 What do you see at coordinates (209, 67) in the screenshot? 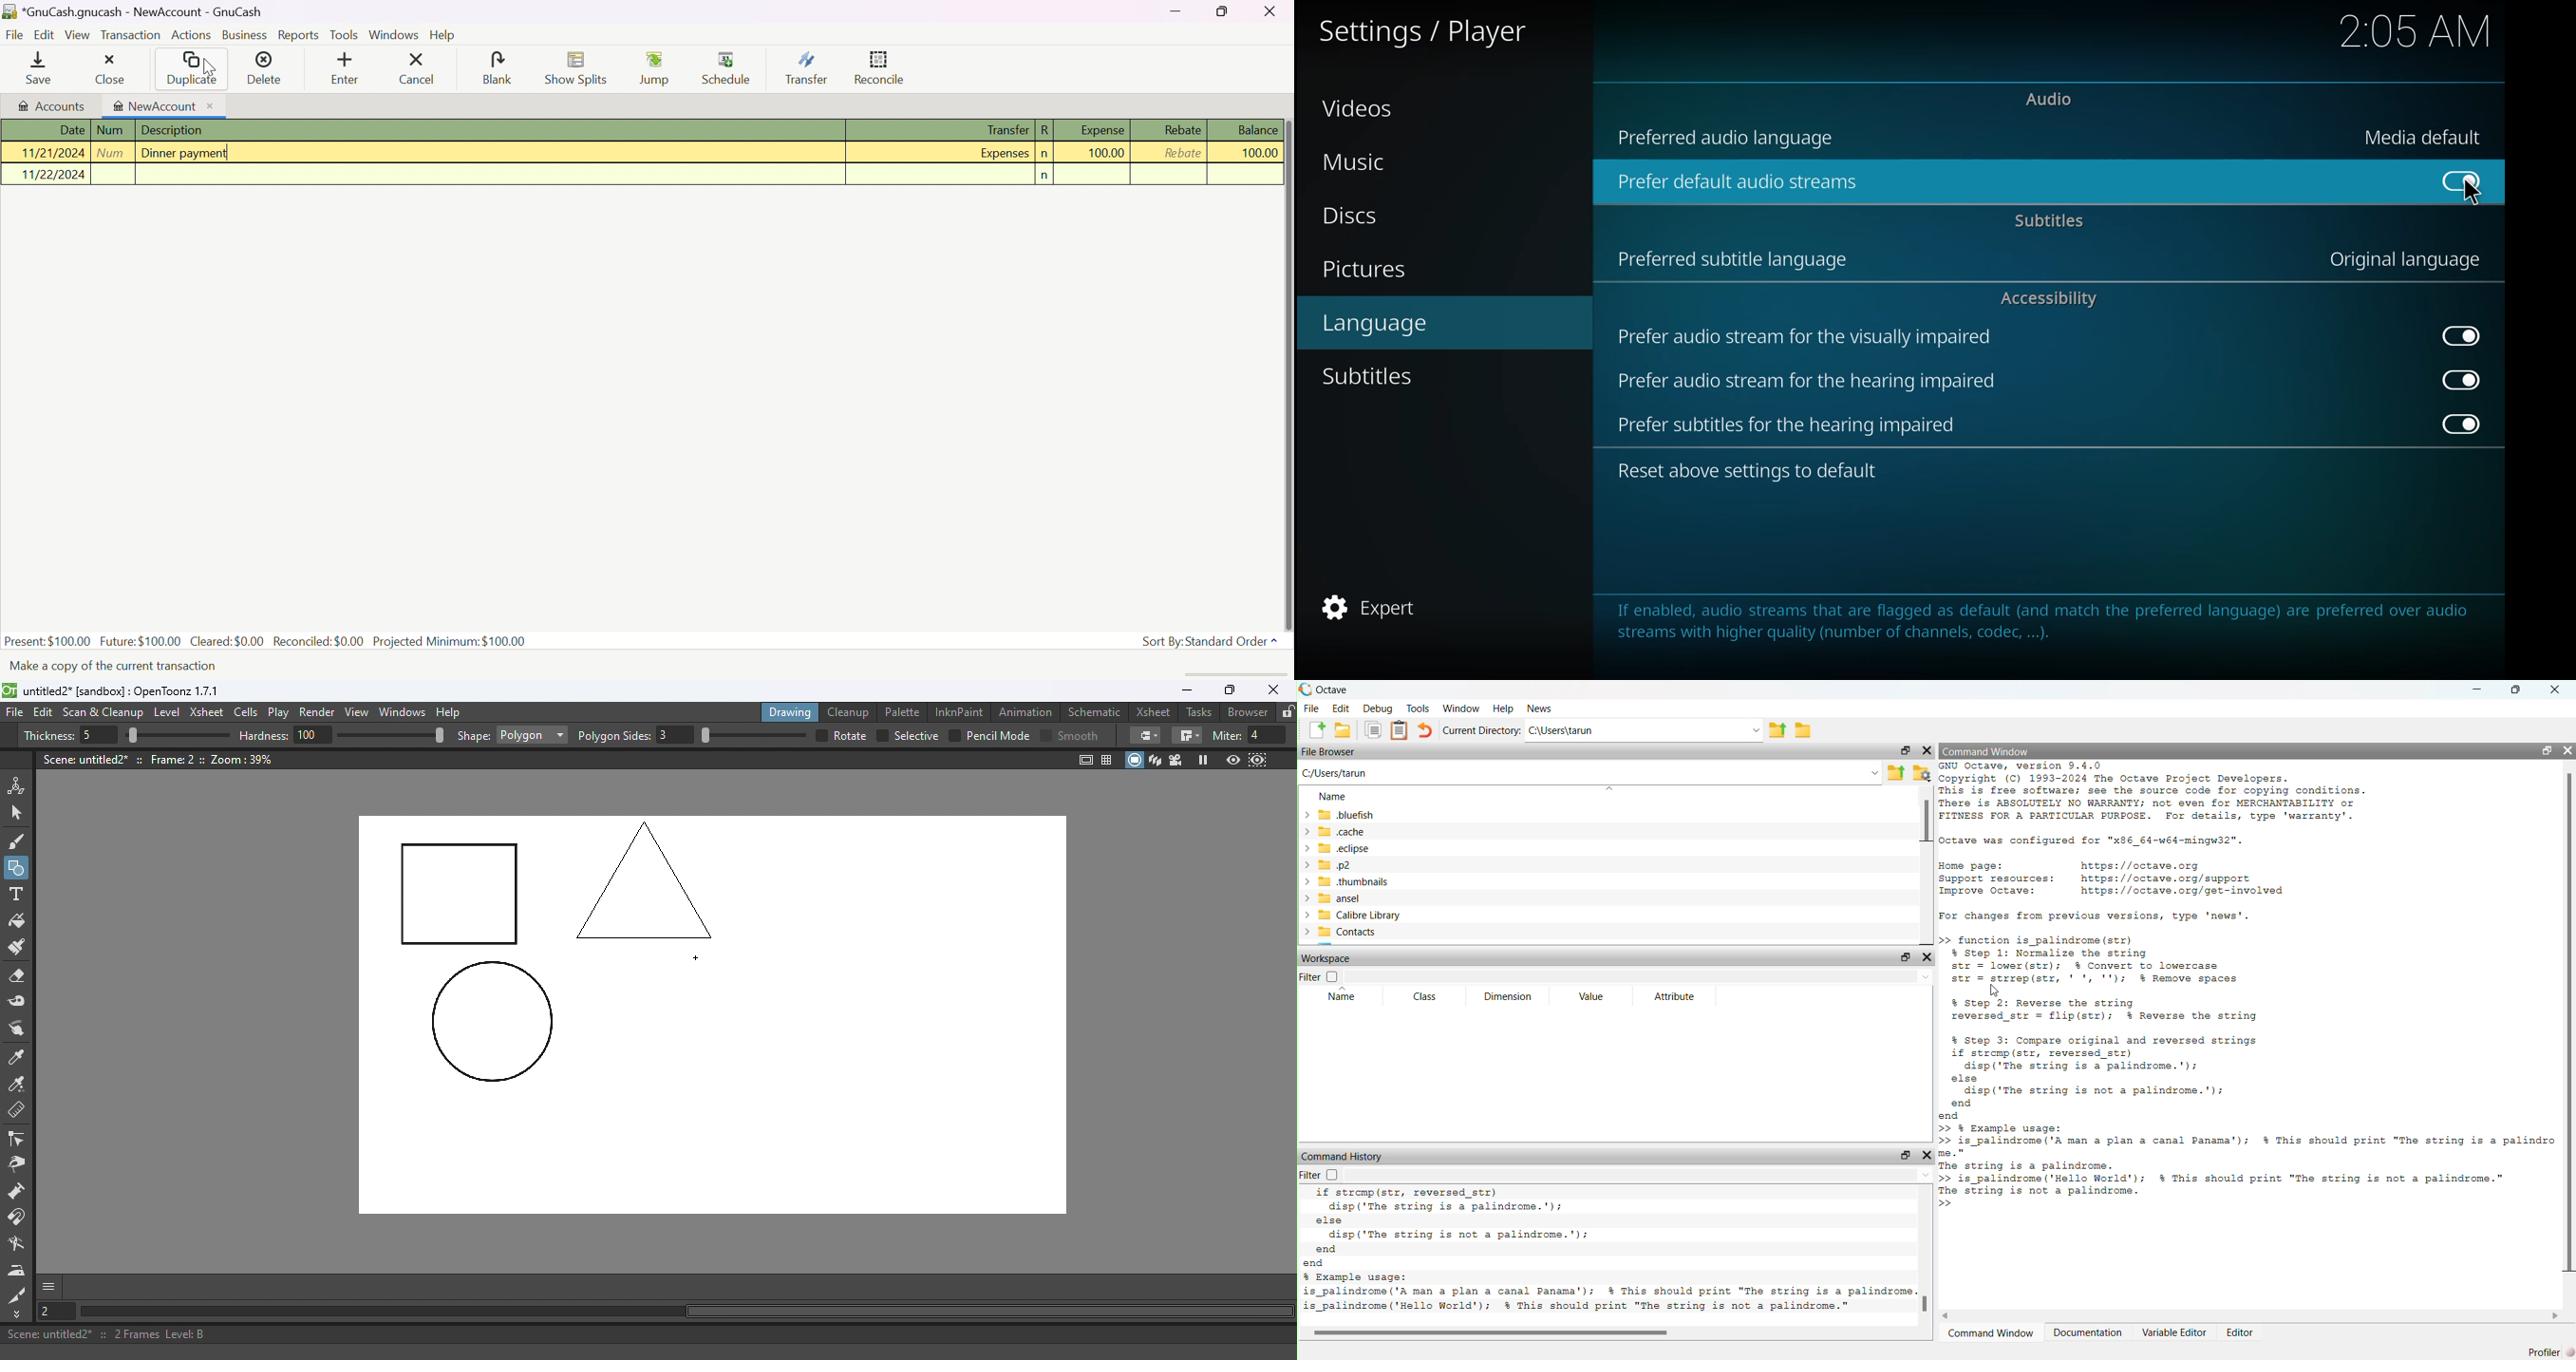
I see `Cursor` at bounding box center [209, 67].